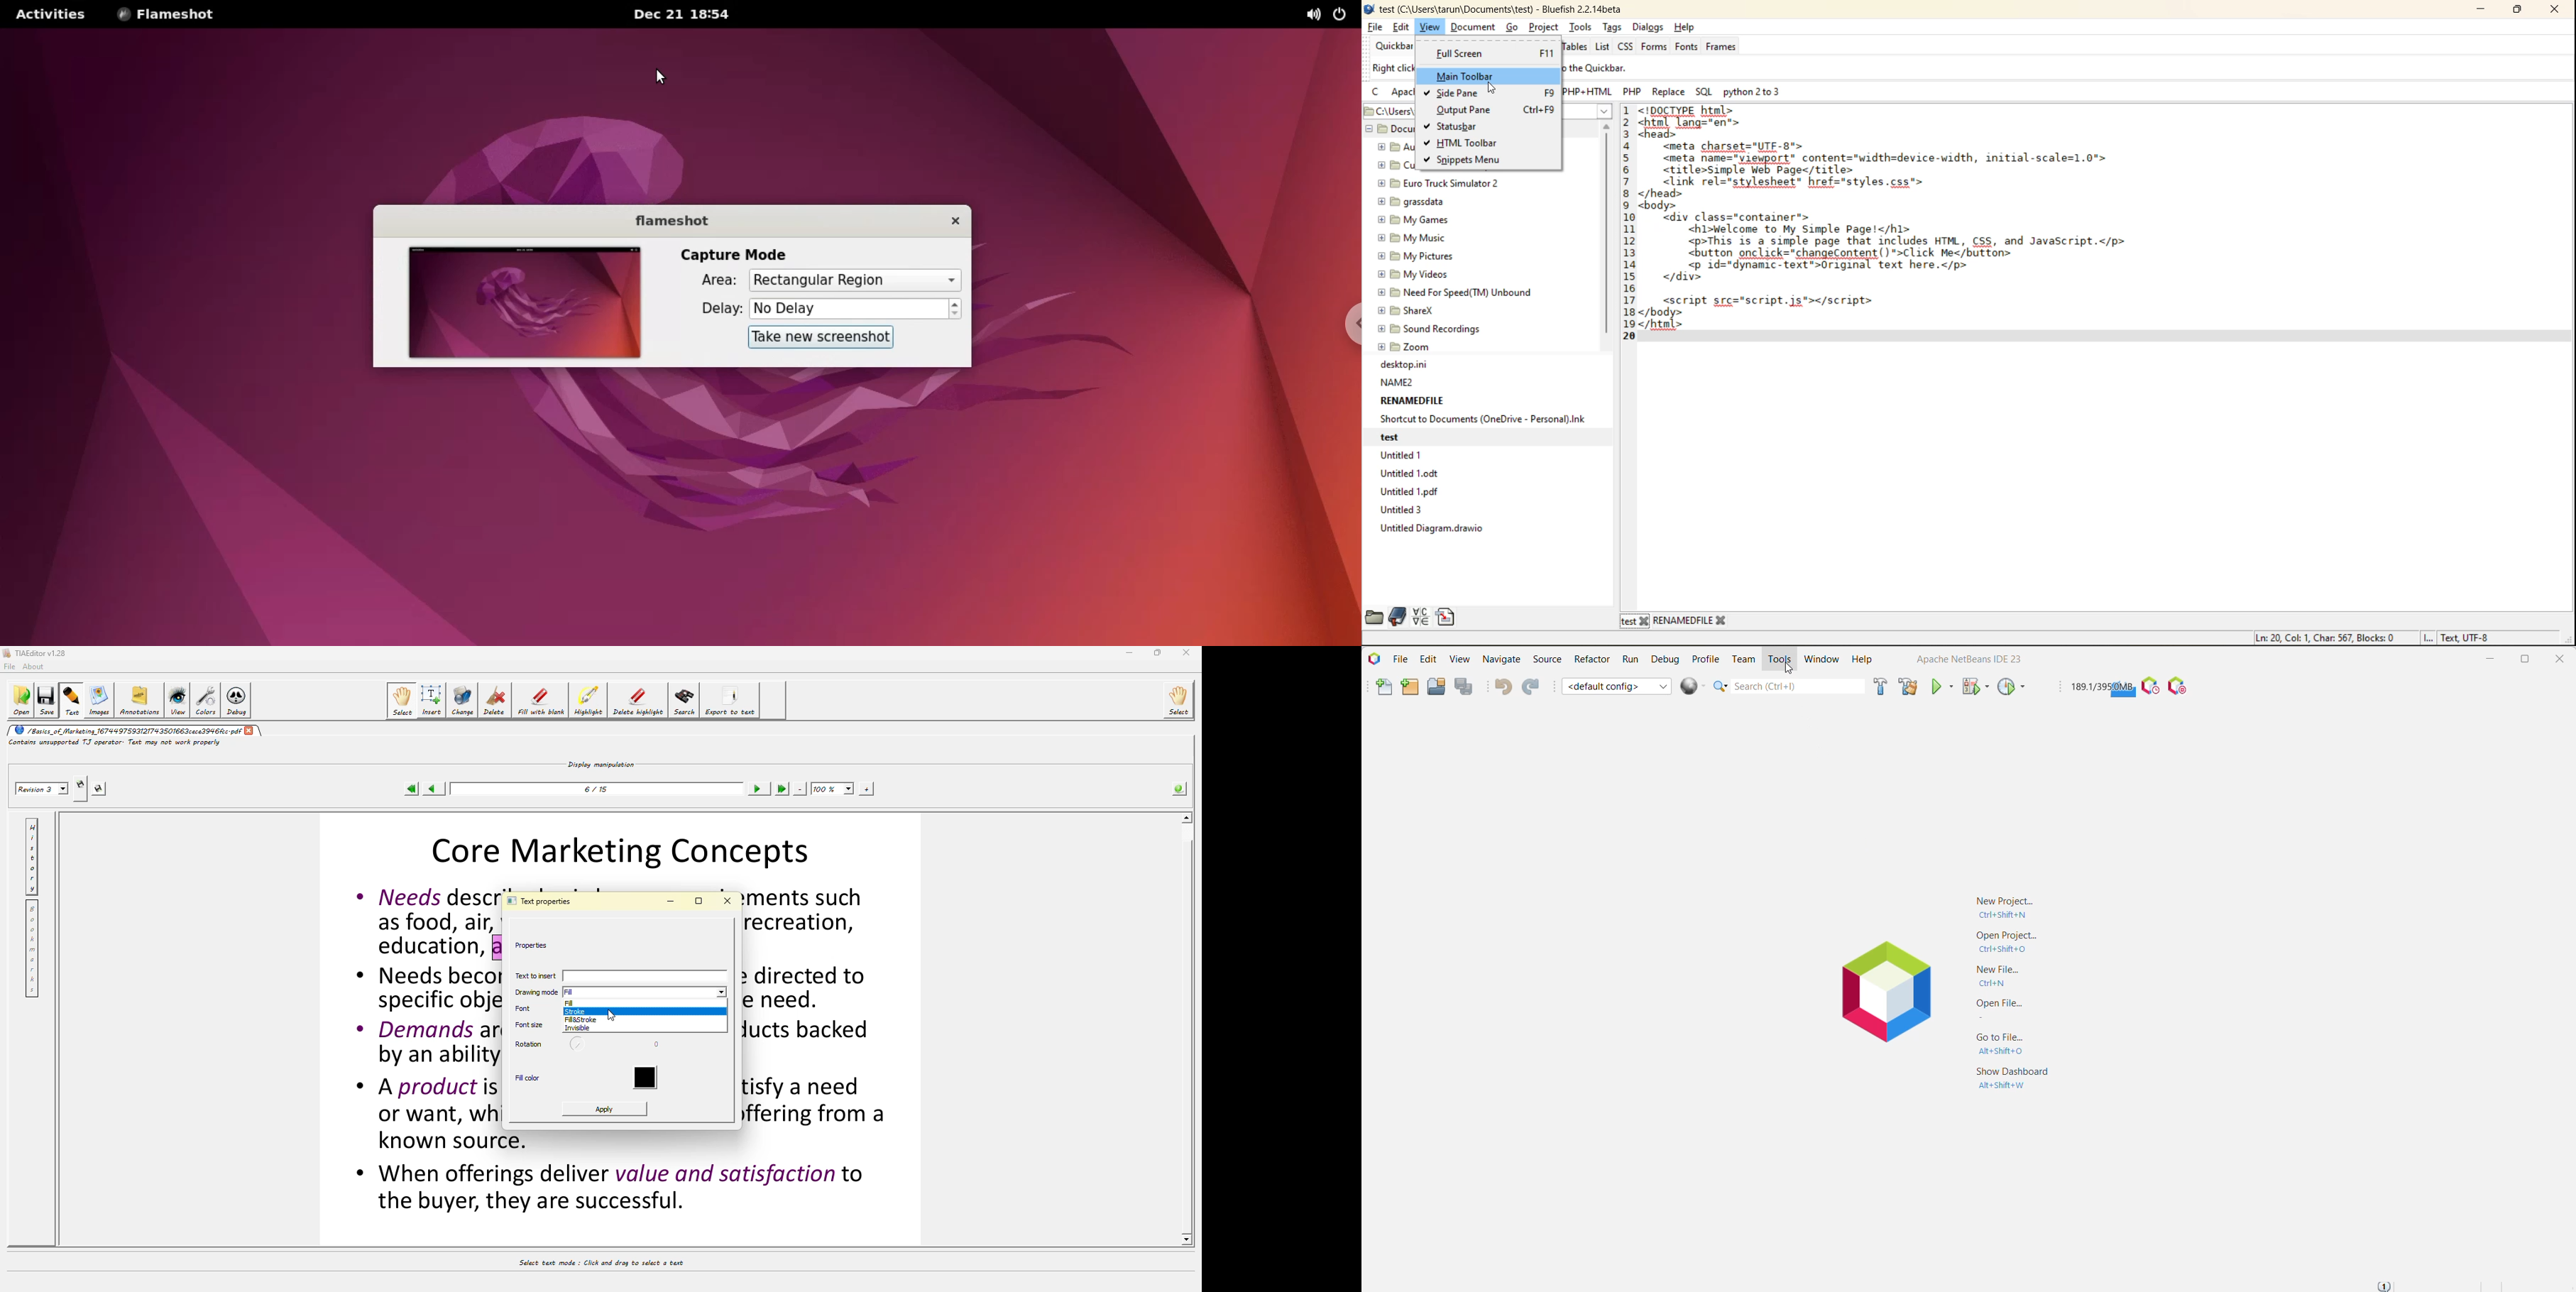 The width and height of the screenshot is (2576, 1316). Describe the element at coordinates (1470, 160) in the screenshot. I see `snippets menu` at that location.